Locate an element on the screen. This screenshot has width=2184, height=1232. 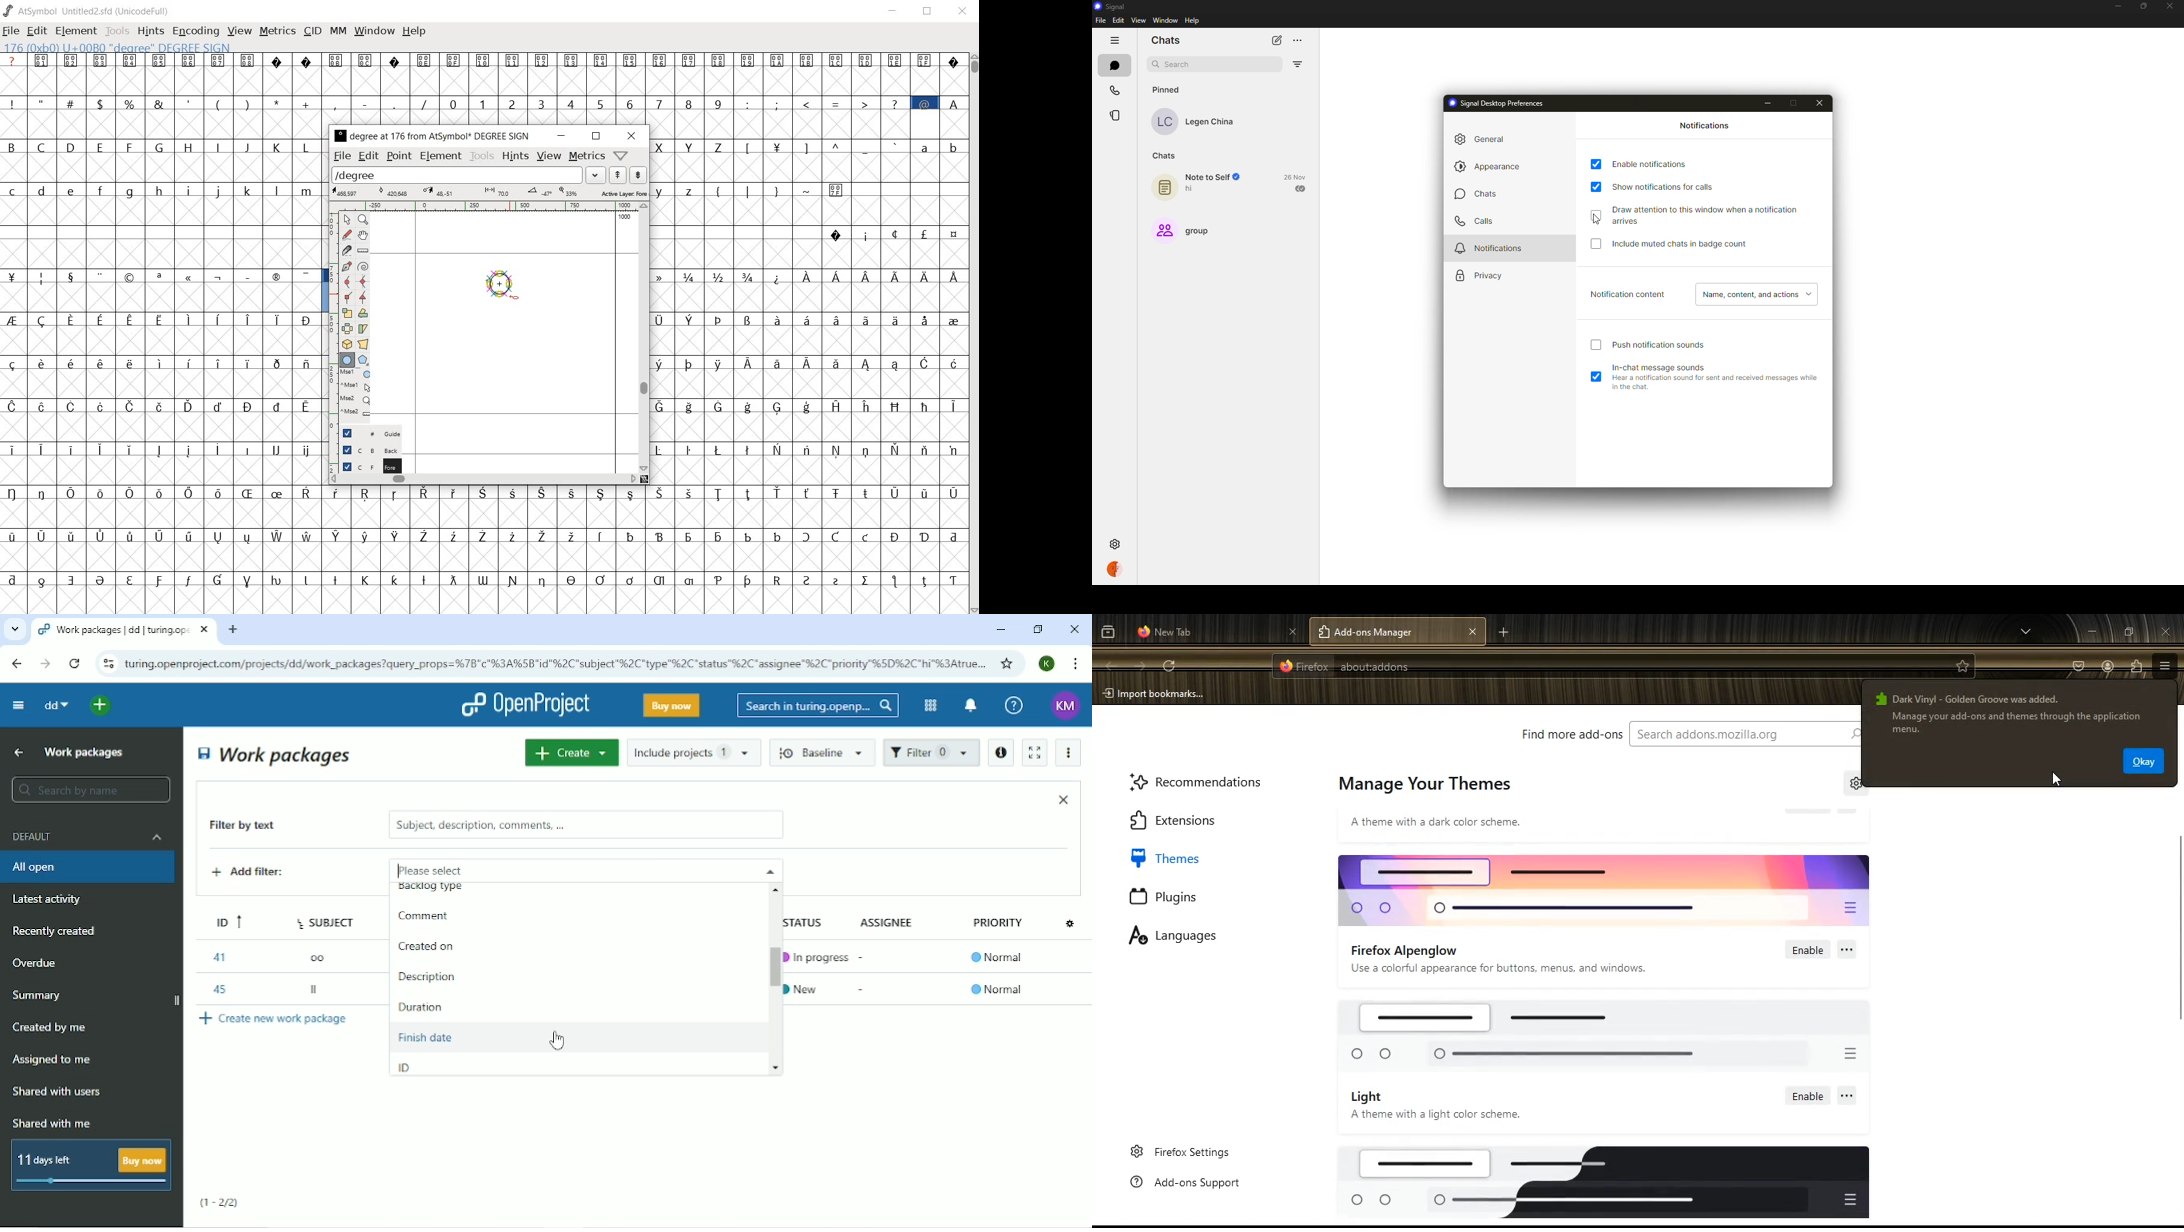
more is located at coordinates (2027, 632).